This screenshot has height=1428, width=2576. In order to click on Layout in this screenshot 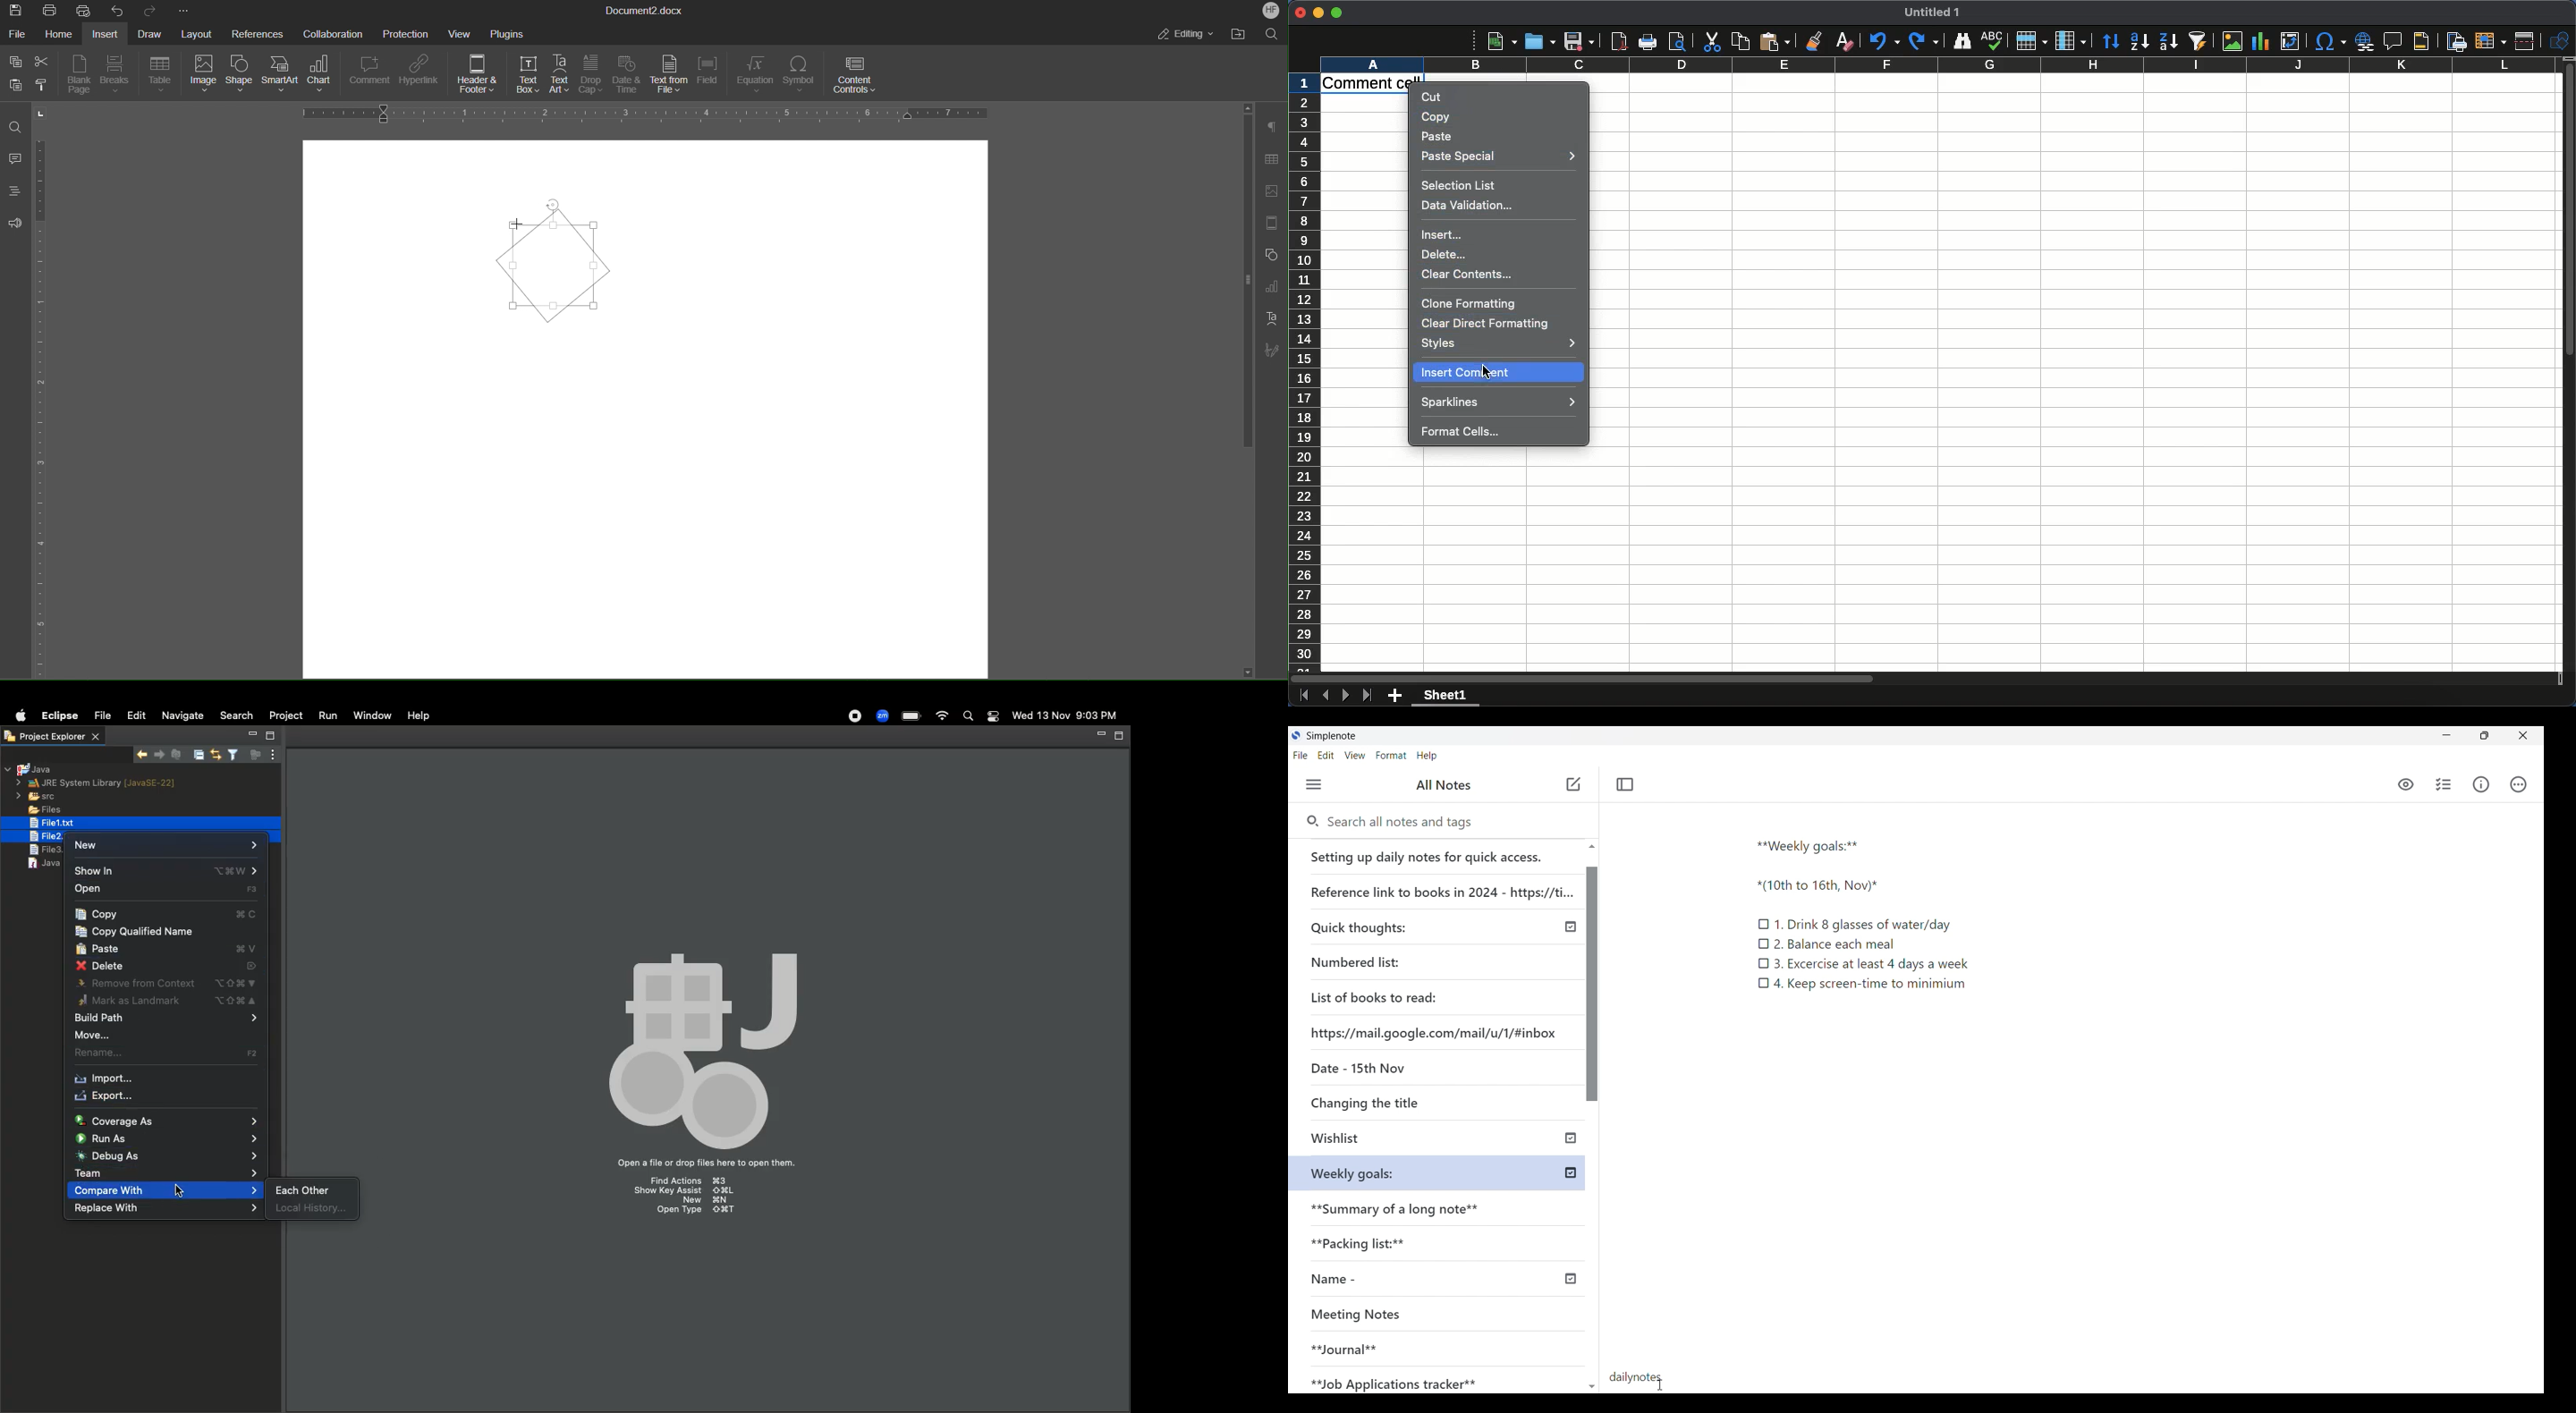, I will do `click(195, 34)`.